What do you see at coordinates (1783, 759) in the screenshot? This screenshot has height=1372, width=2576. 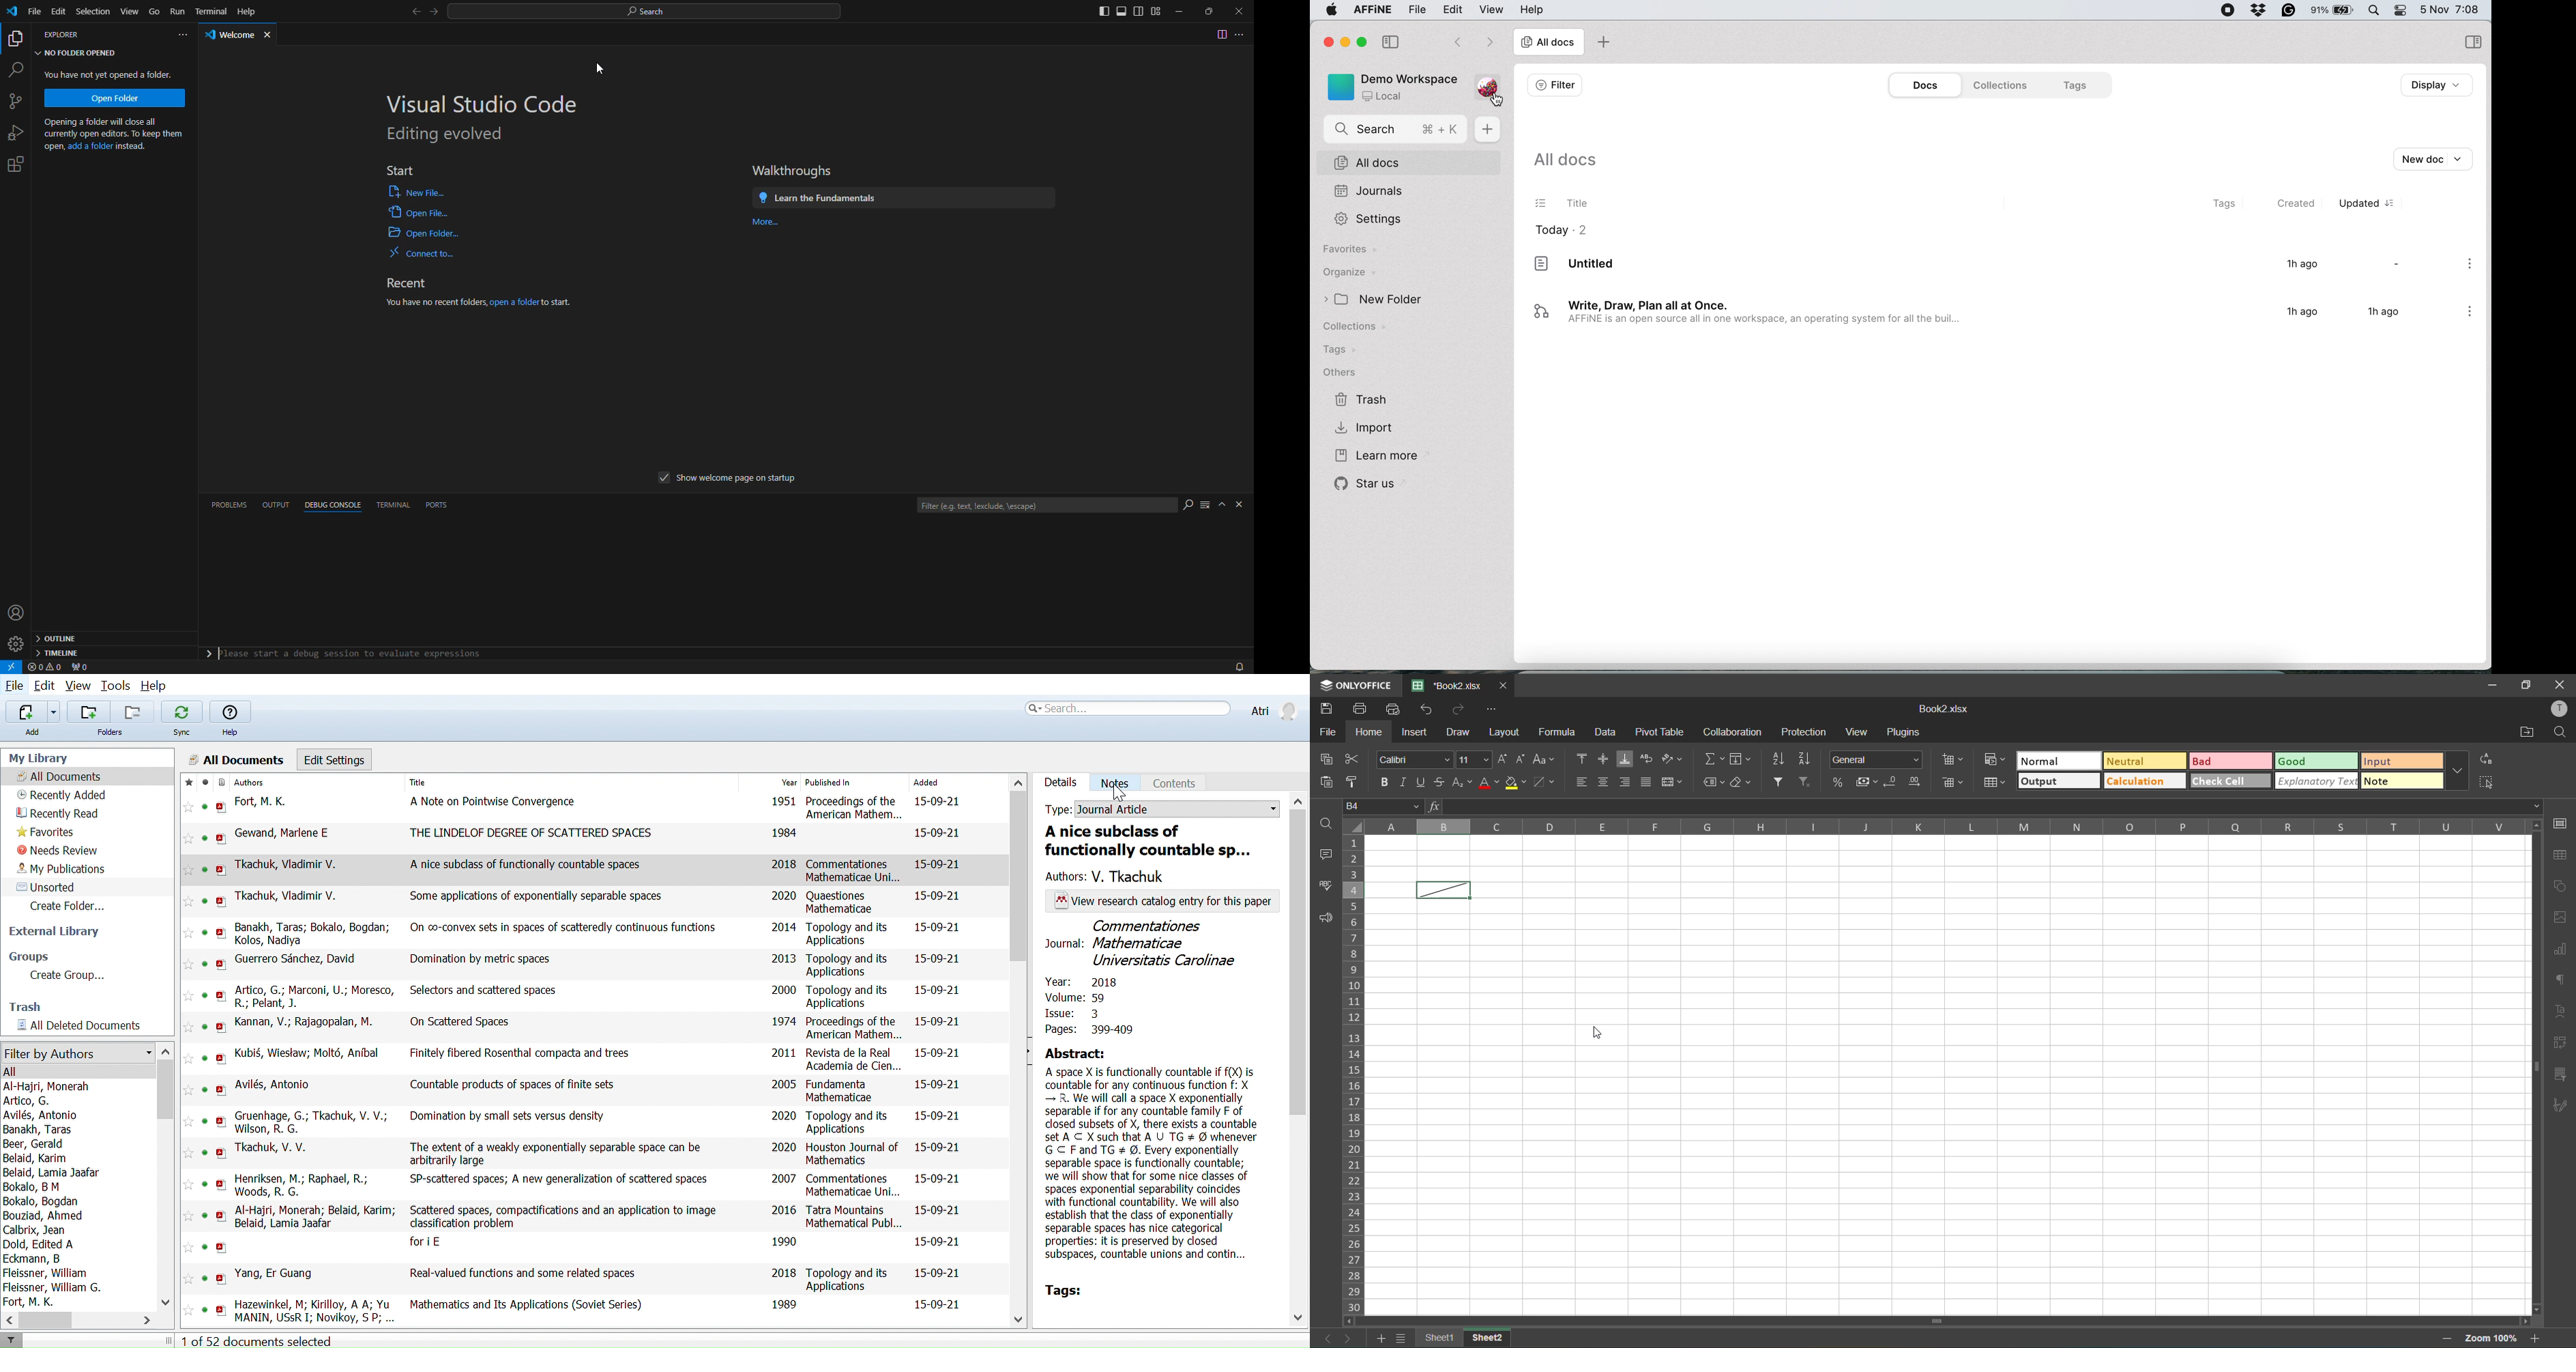 I see `sort ascending` at bounding box center [1783, 759].